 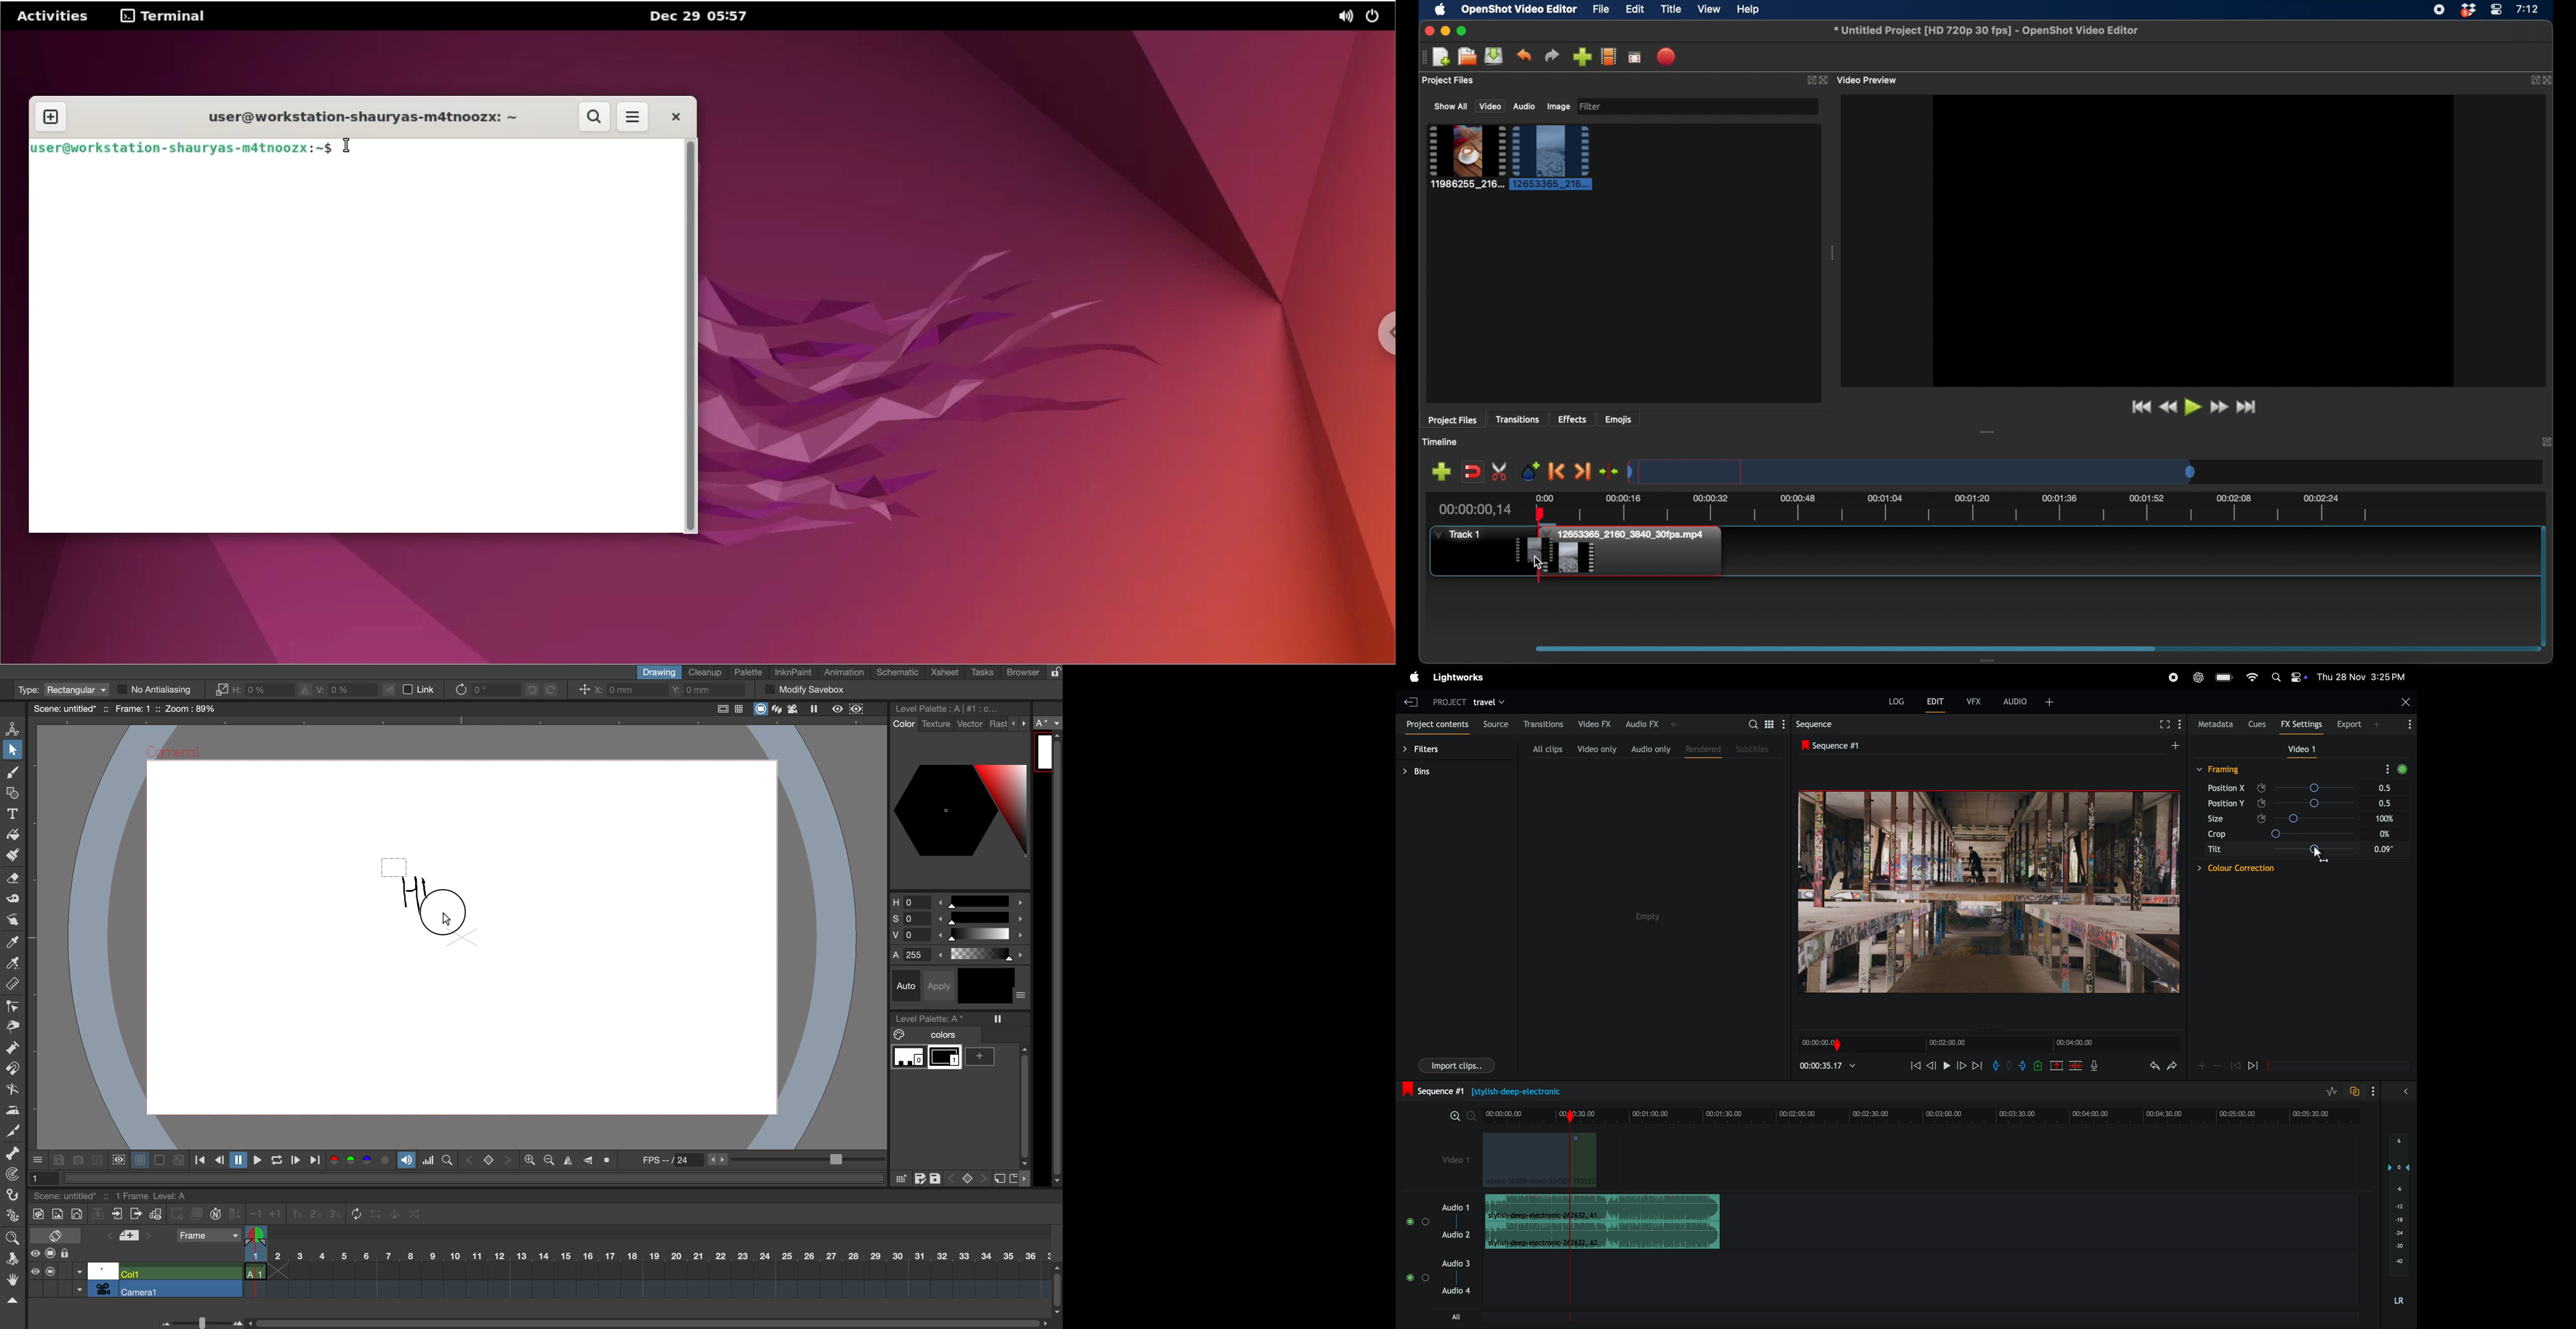 What do you see at coordinates (10, 1176) in the screenshot?
I see `tracker tool` at bounding box center [10, 1176].